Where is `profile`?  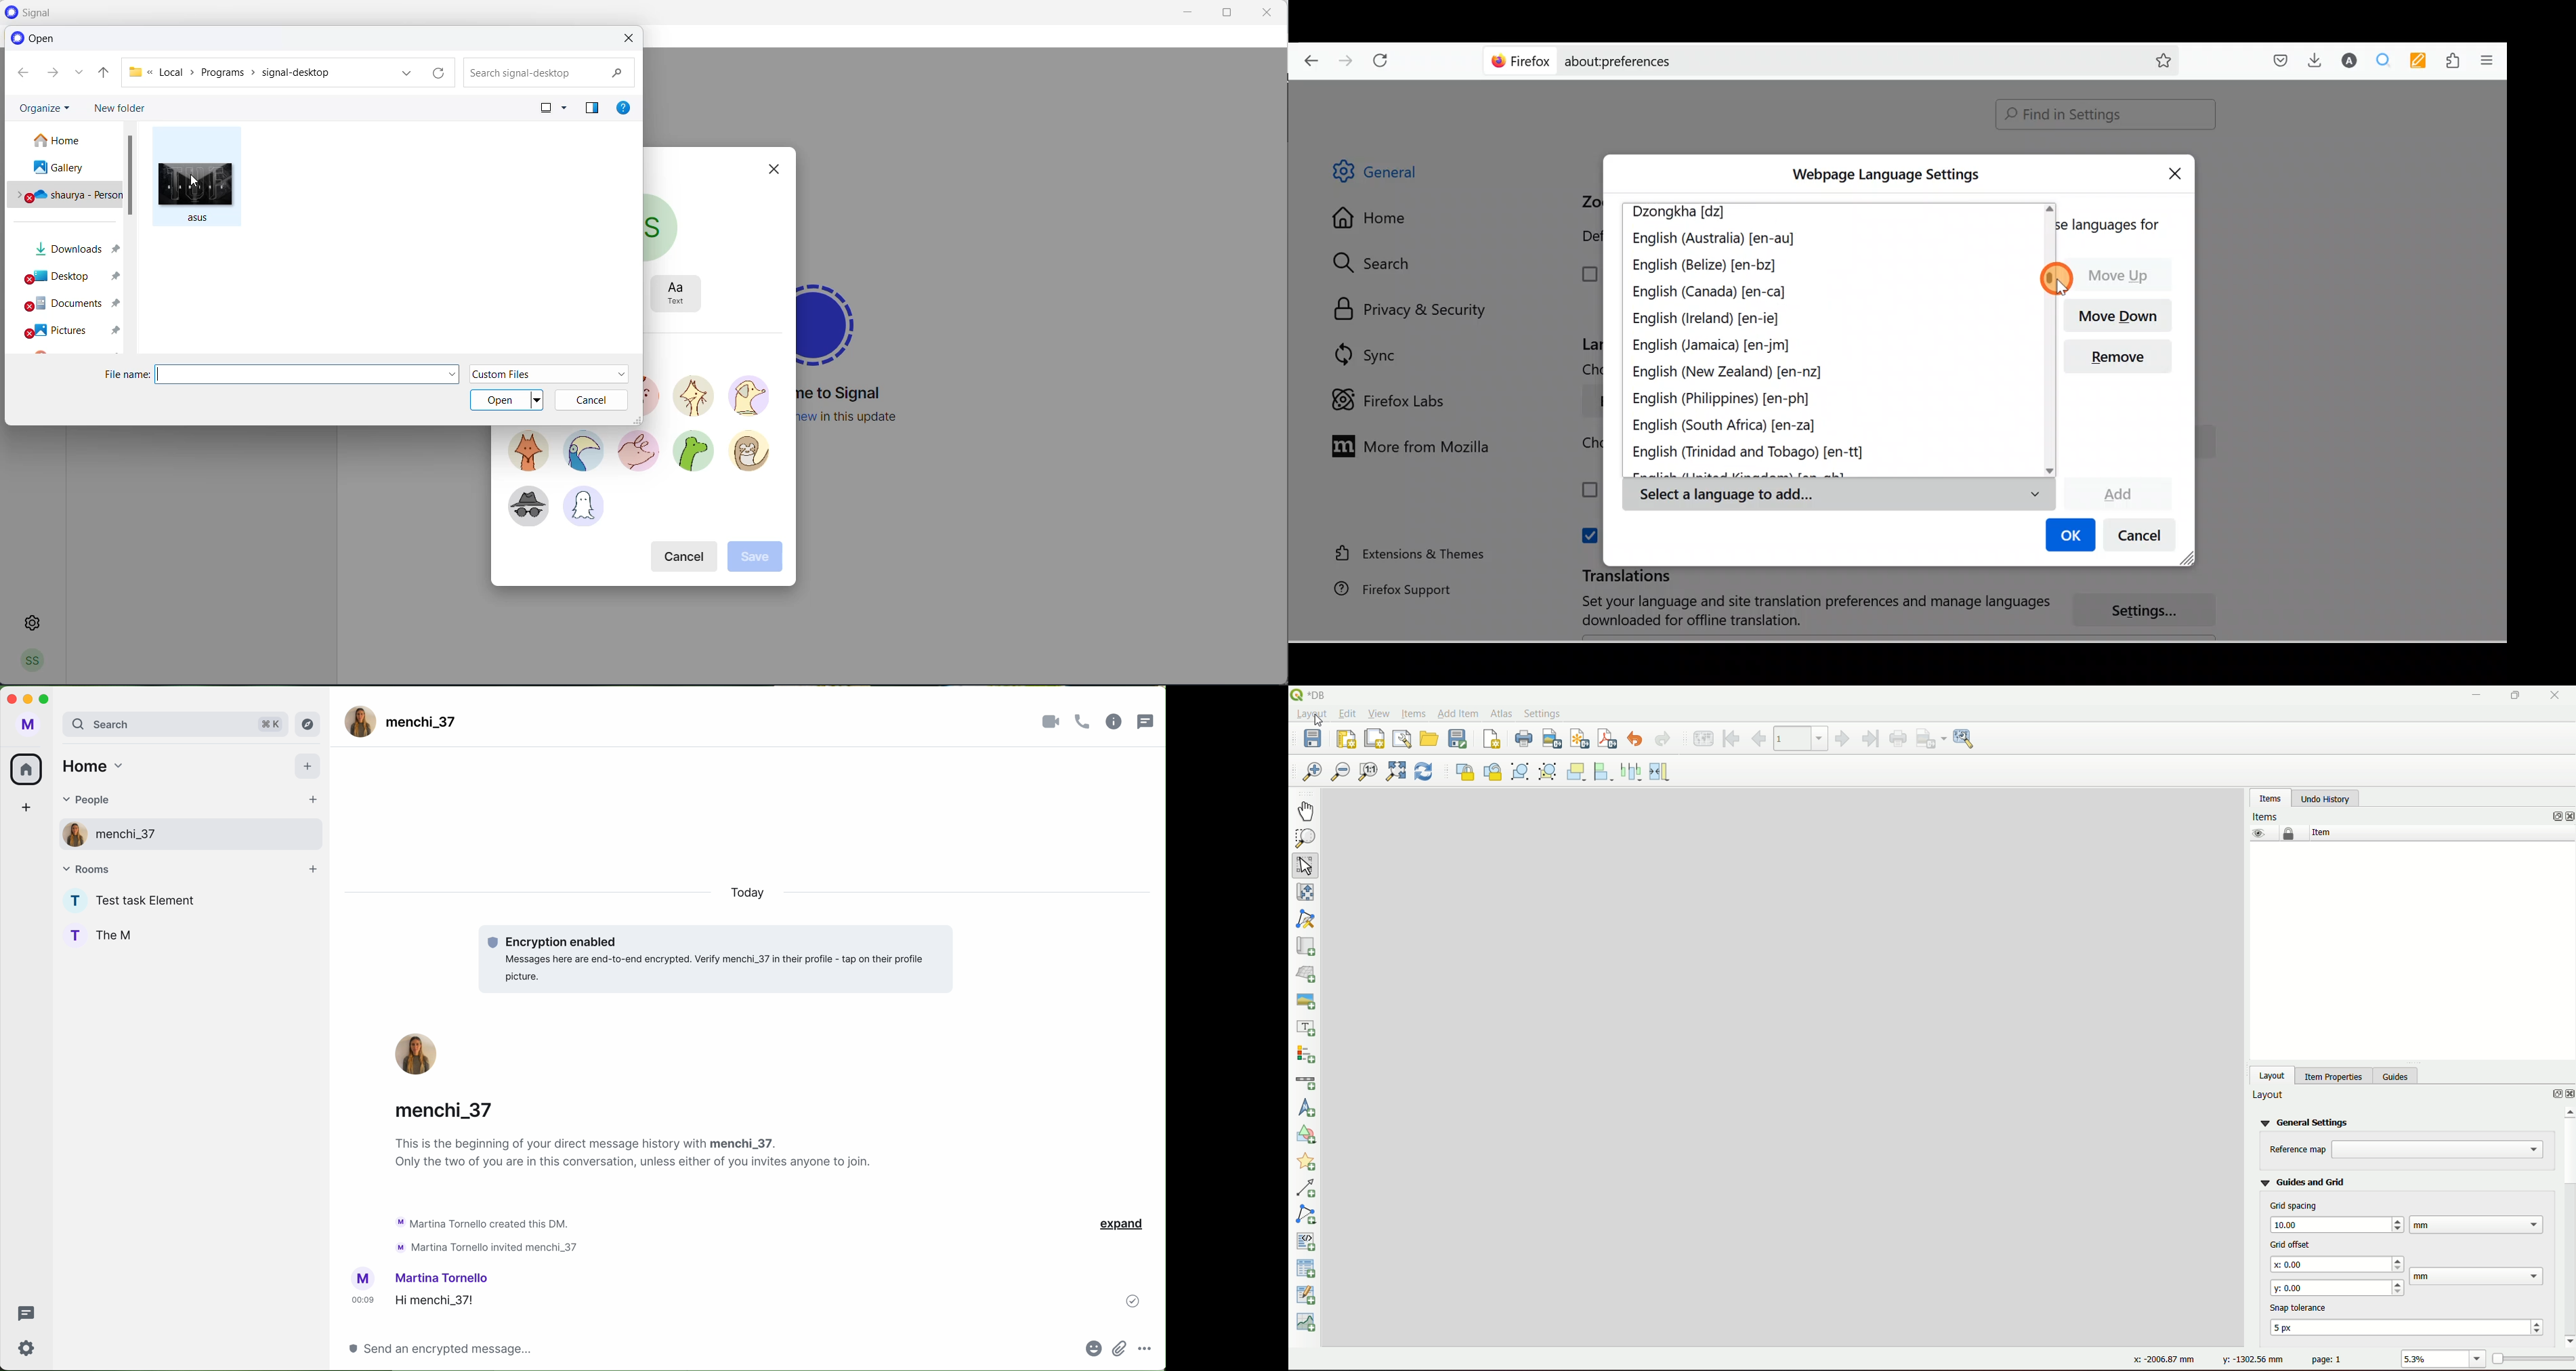 profile is located at coordinates (73, 934).